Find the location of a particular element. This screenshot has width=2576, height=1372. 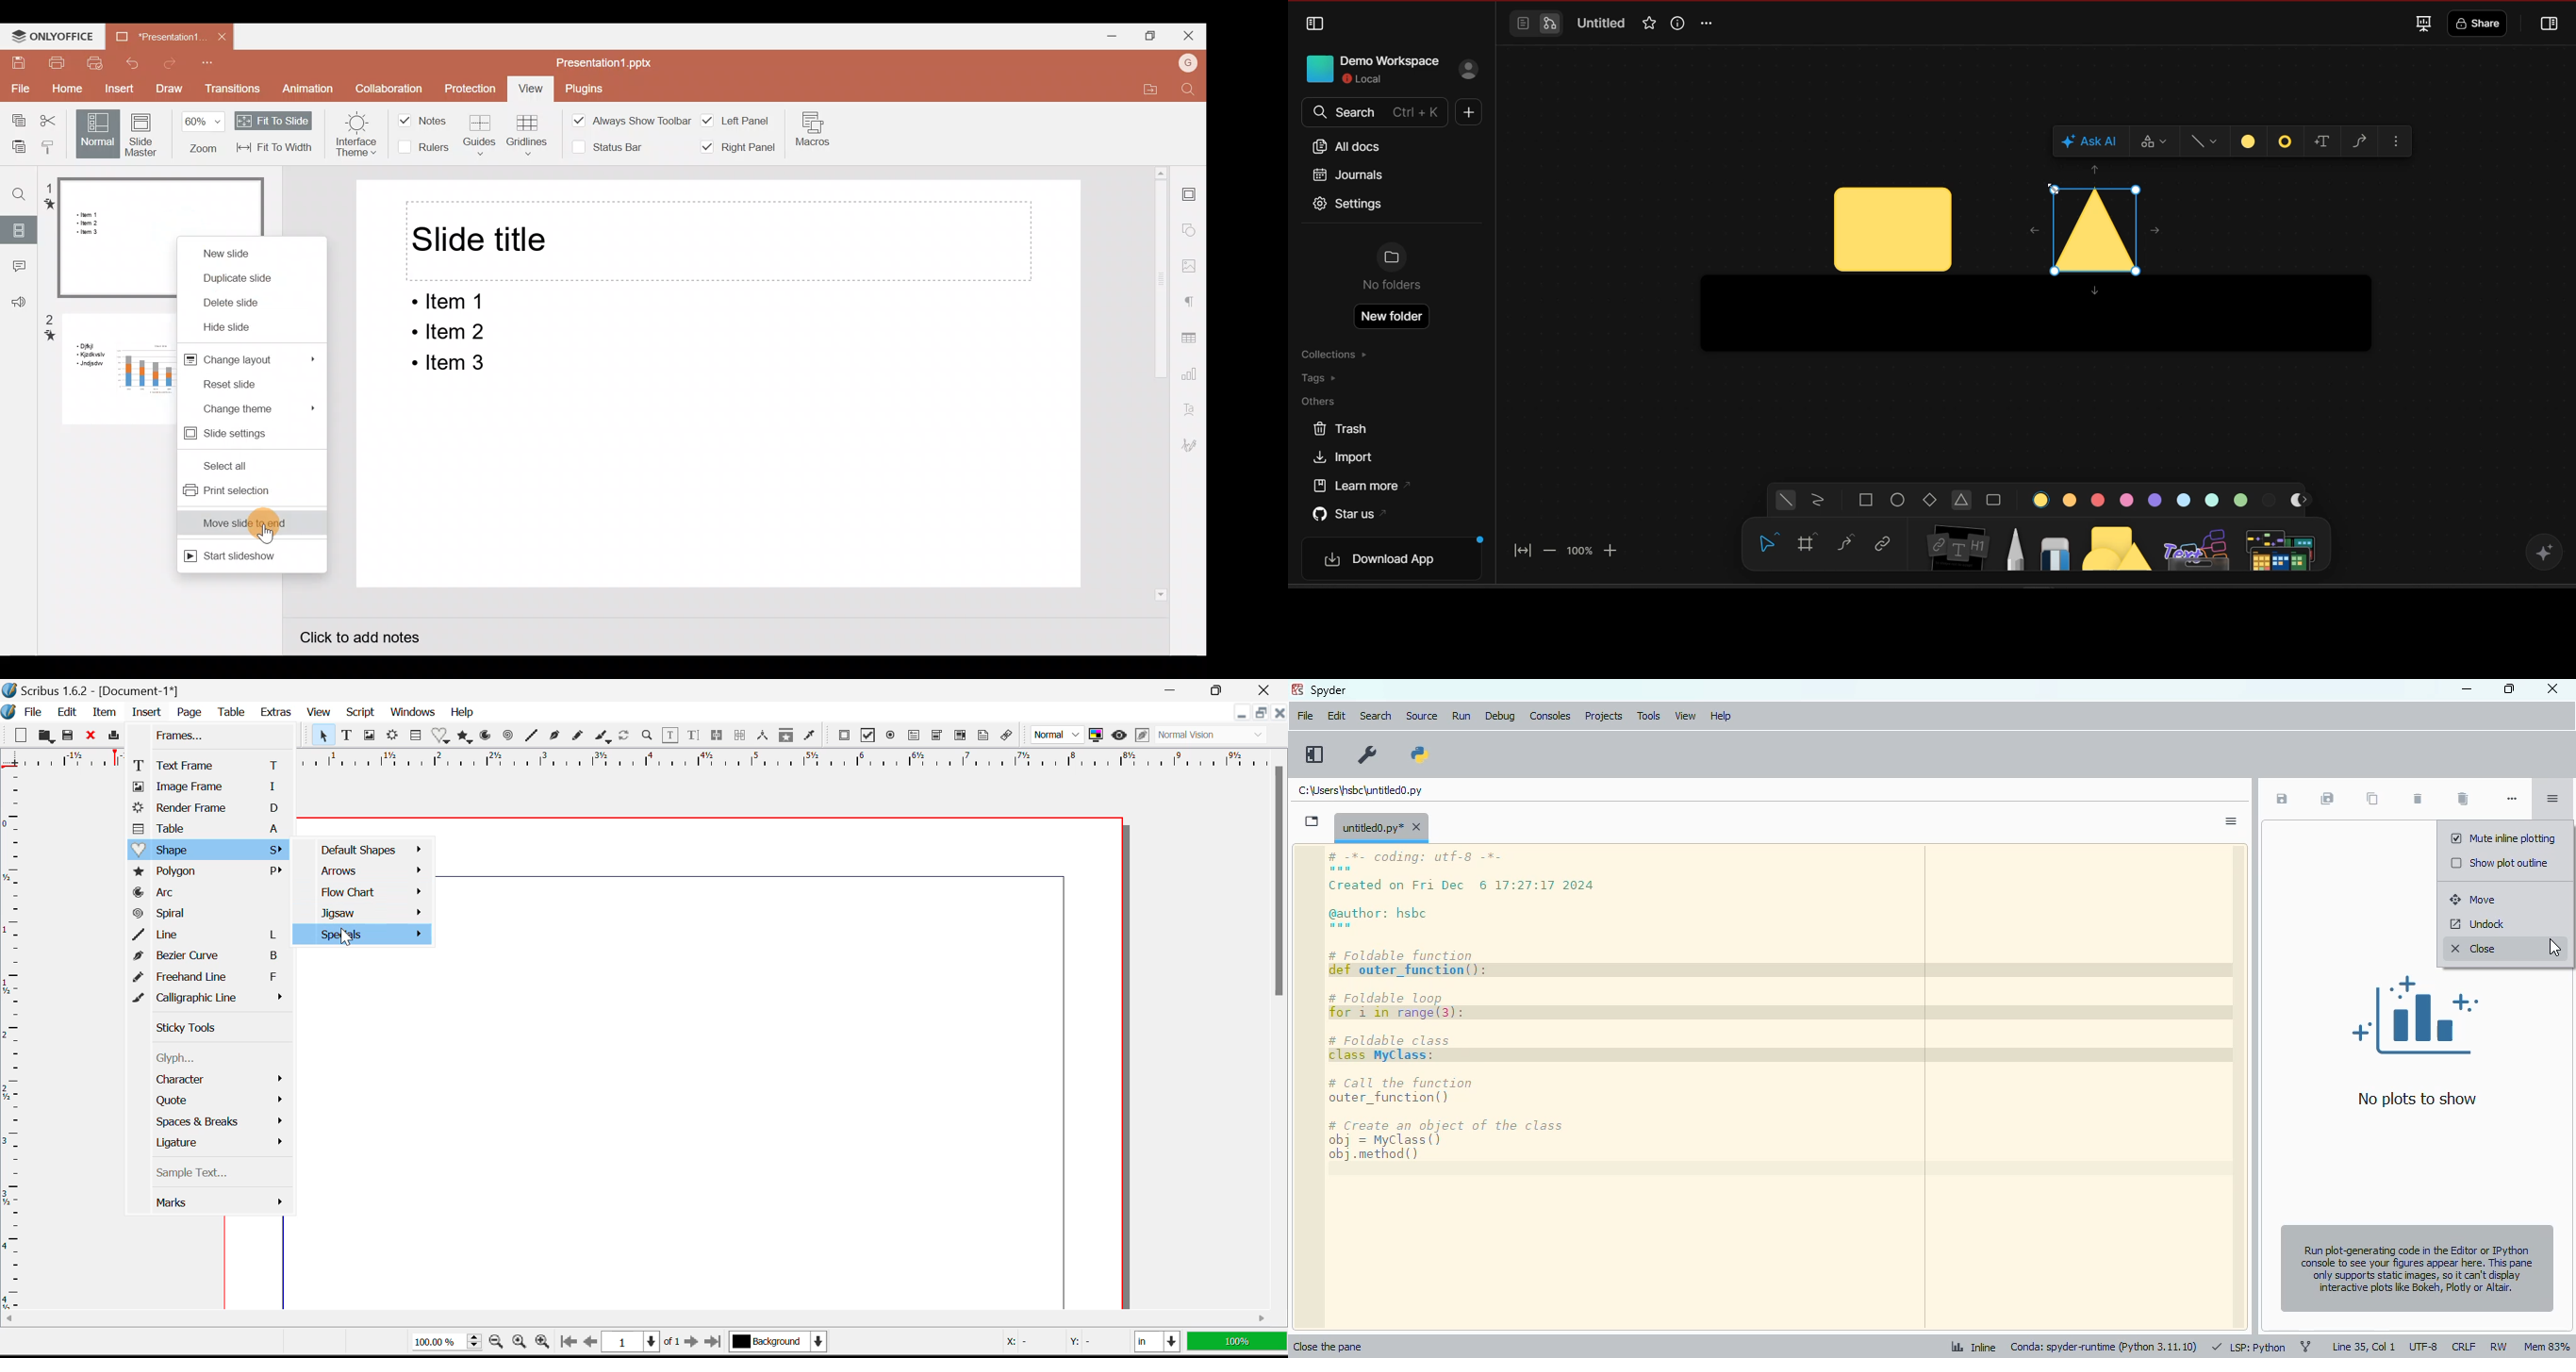

untitled0.py is located at coordinates (1381, 826).